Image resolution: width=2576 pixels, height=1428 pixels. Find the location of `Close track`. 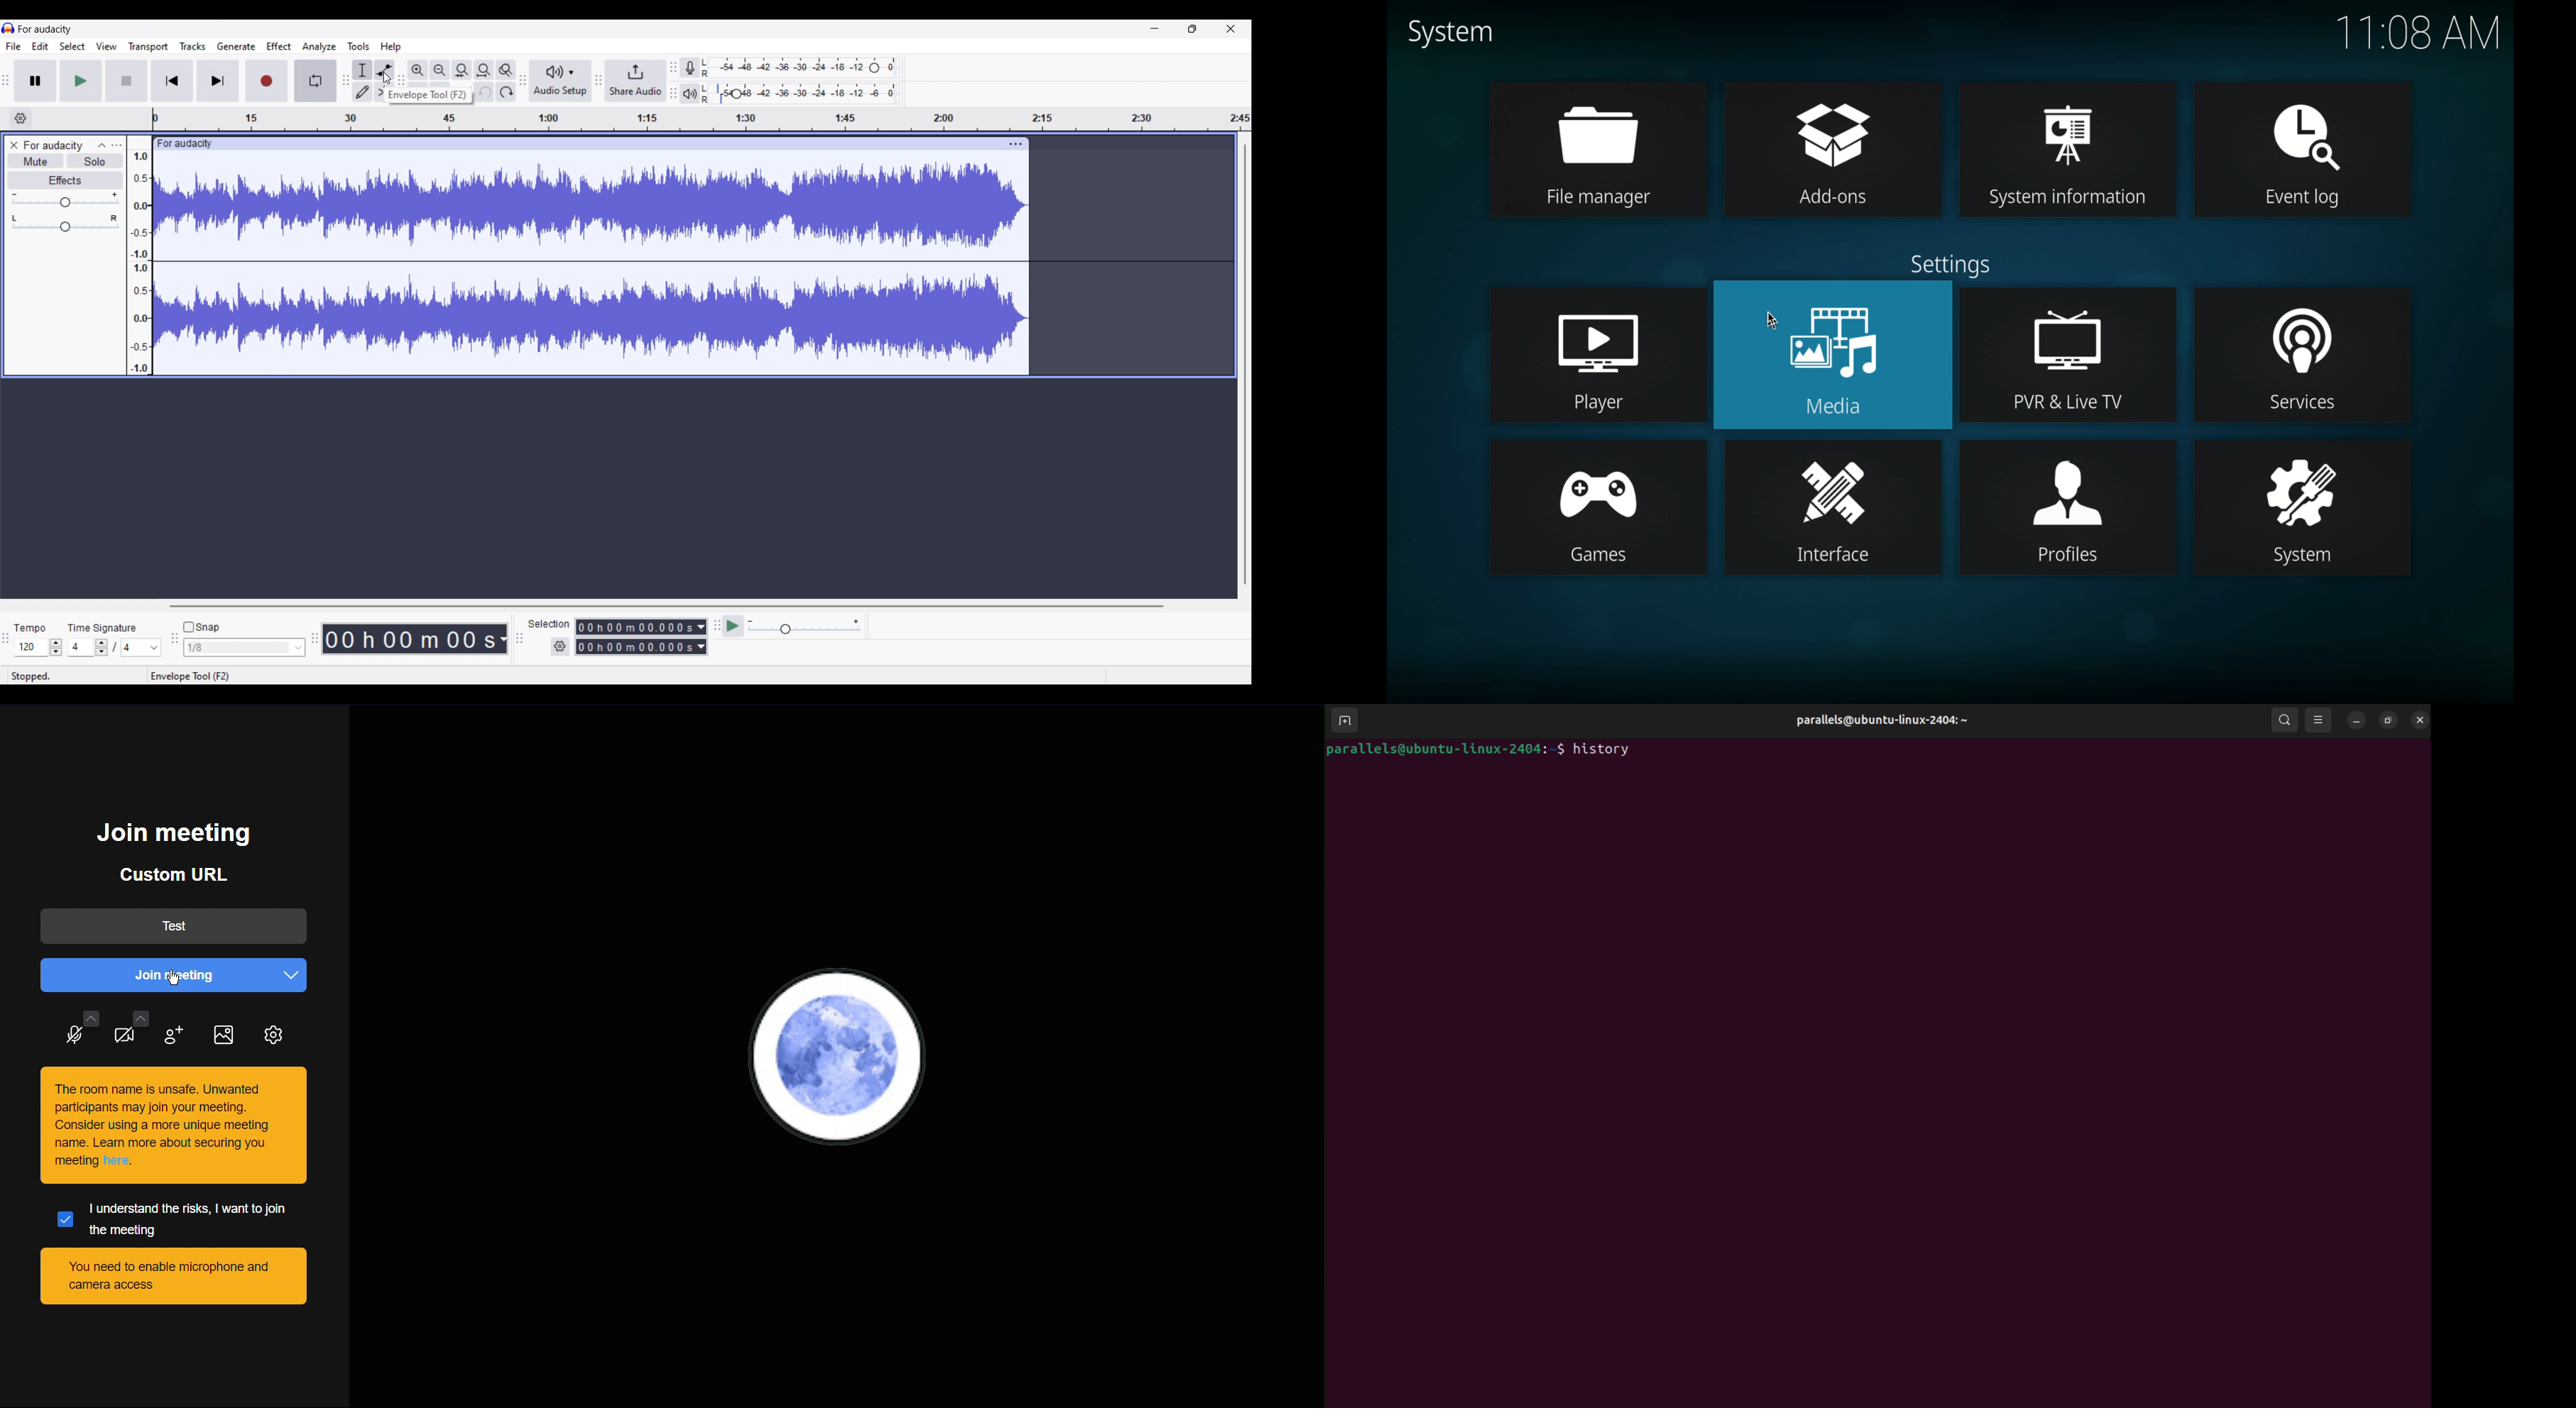

Close track is located at coordinates (14, 145).